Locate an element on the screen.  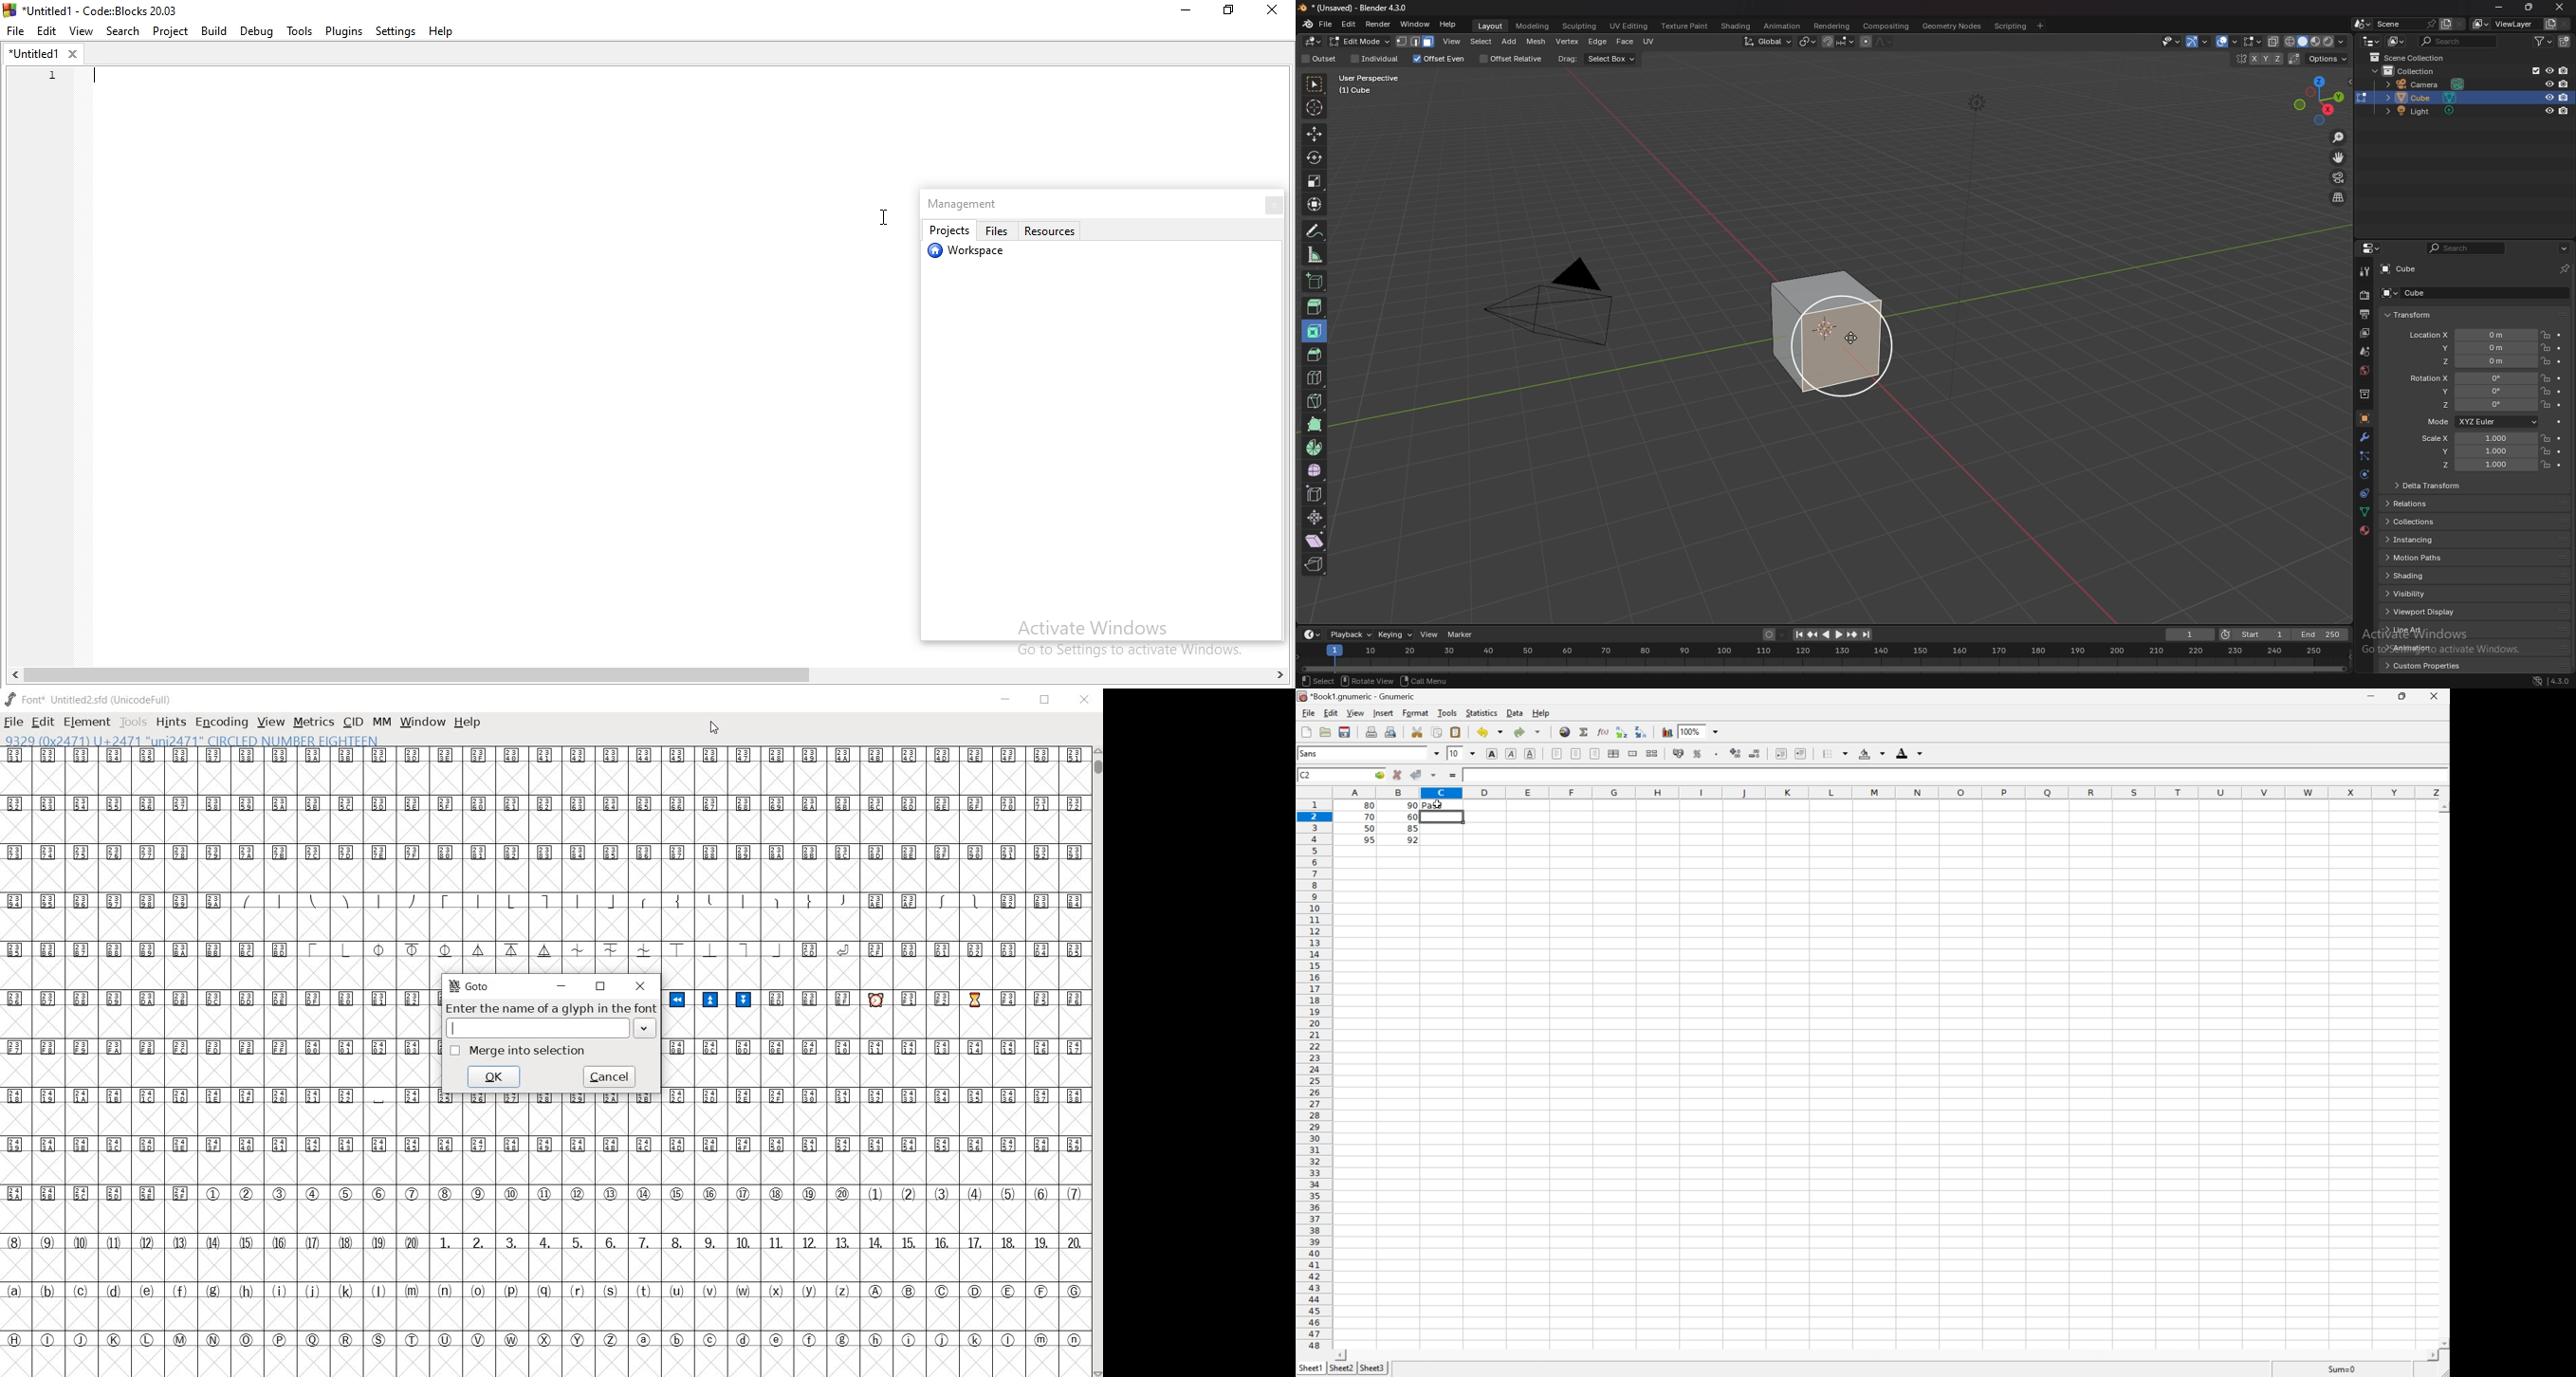
scale y is located at coordinates (2476, 452).